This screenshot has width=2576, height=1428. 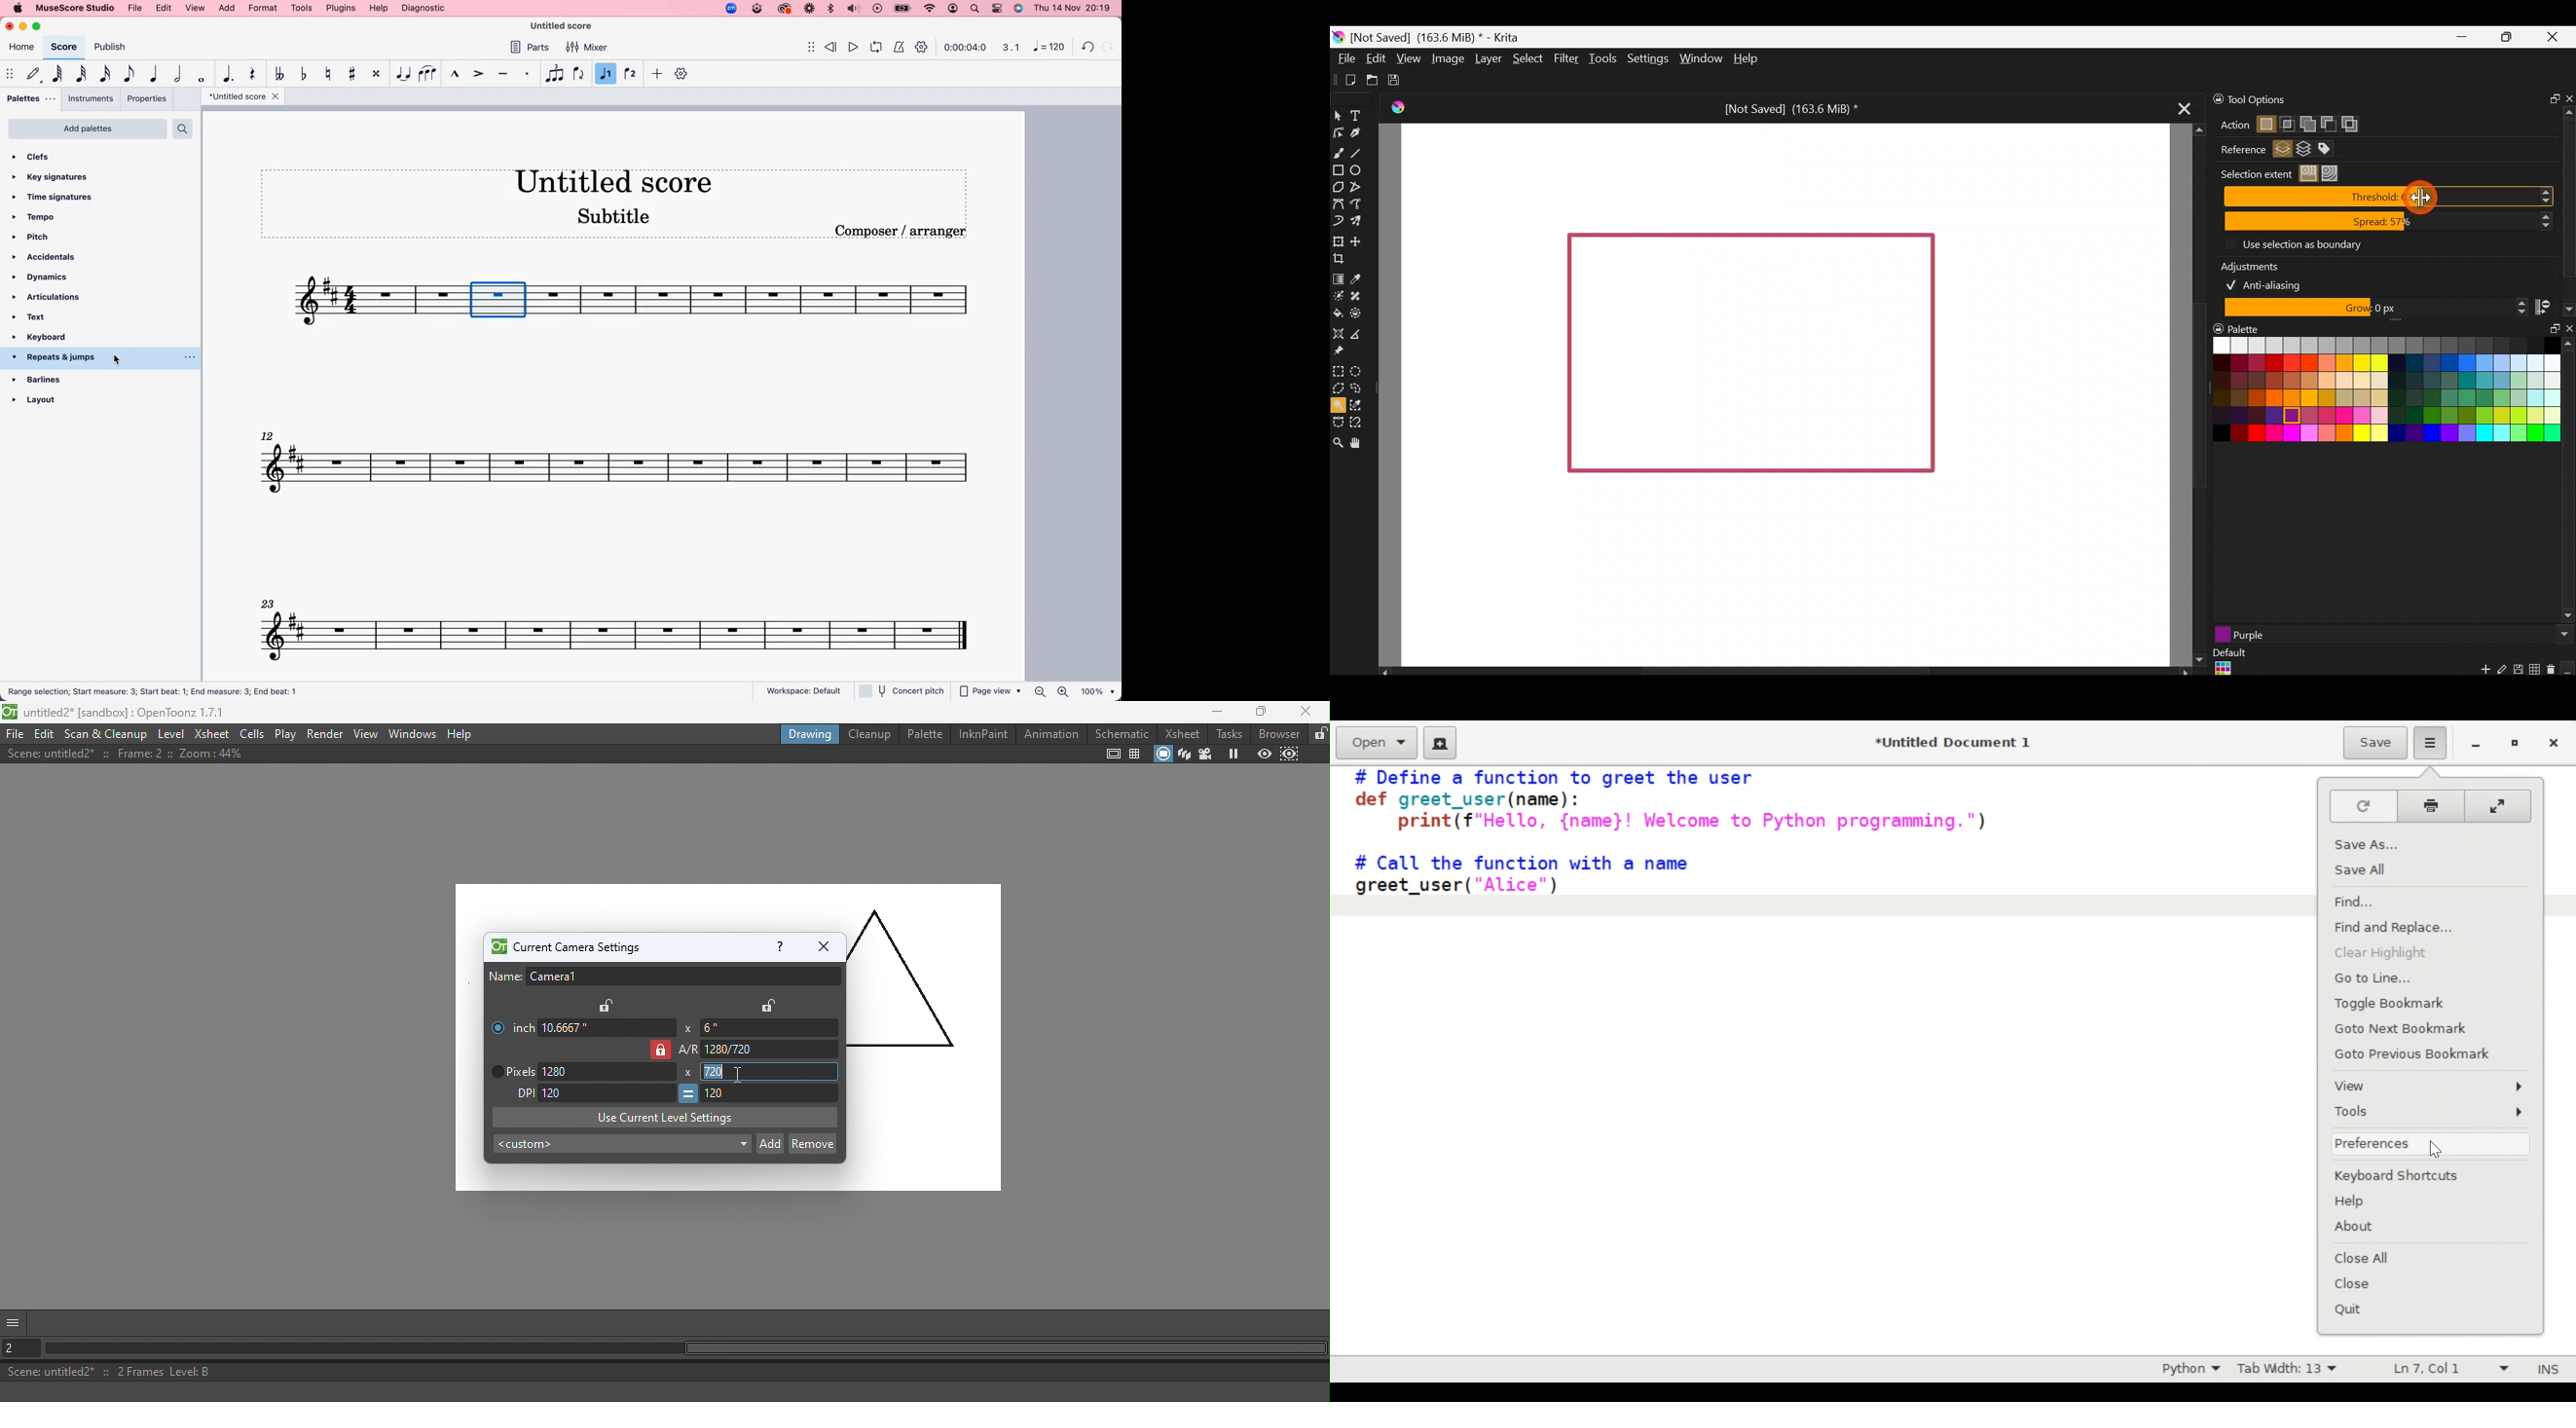 What do you see at coordinates (2420, 1029) in the screenshot?
I see `Goto Next Bookmark` at bounding box center [2420, 1029].